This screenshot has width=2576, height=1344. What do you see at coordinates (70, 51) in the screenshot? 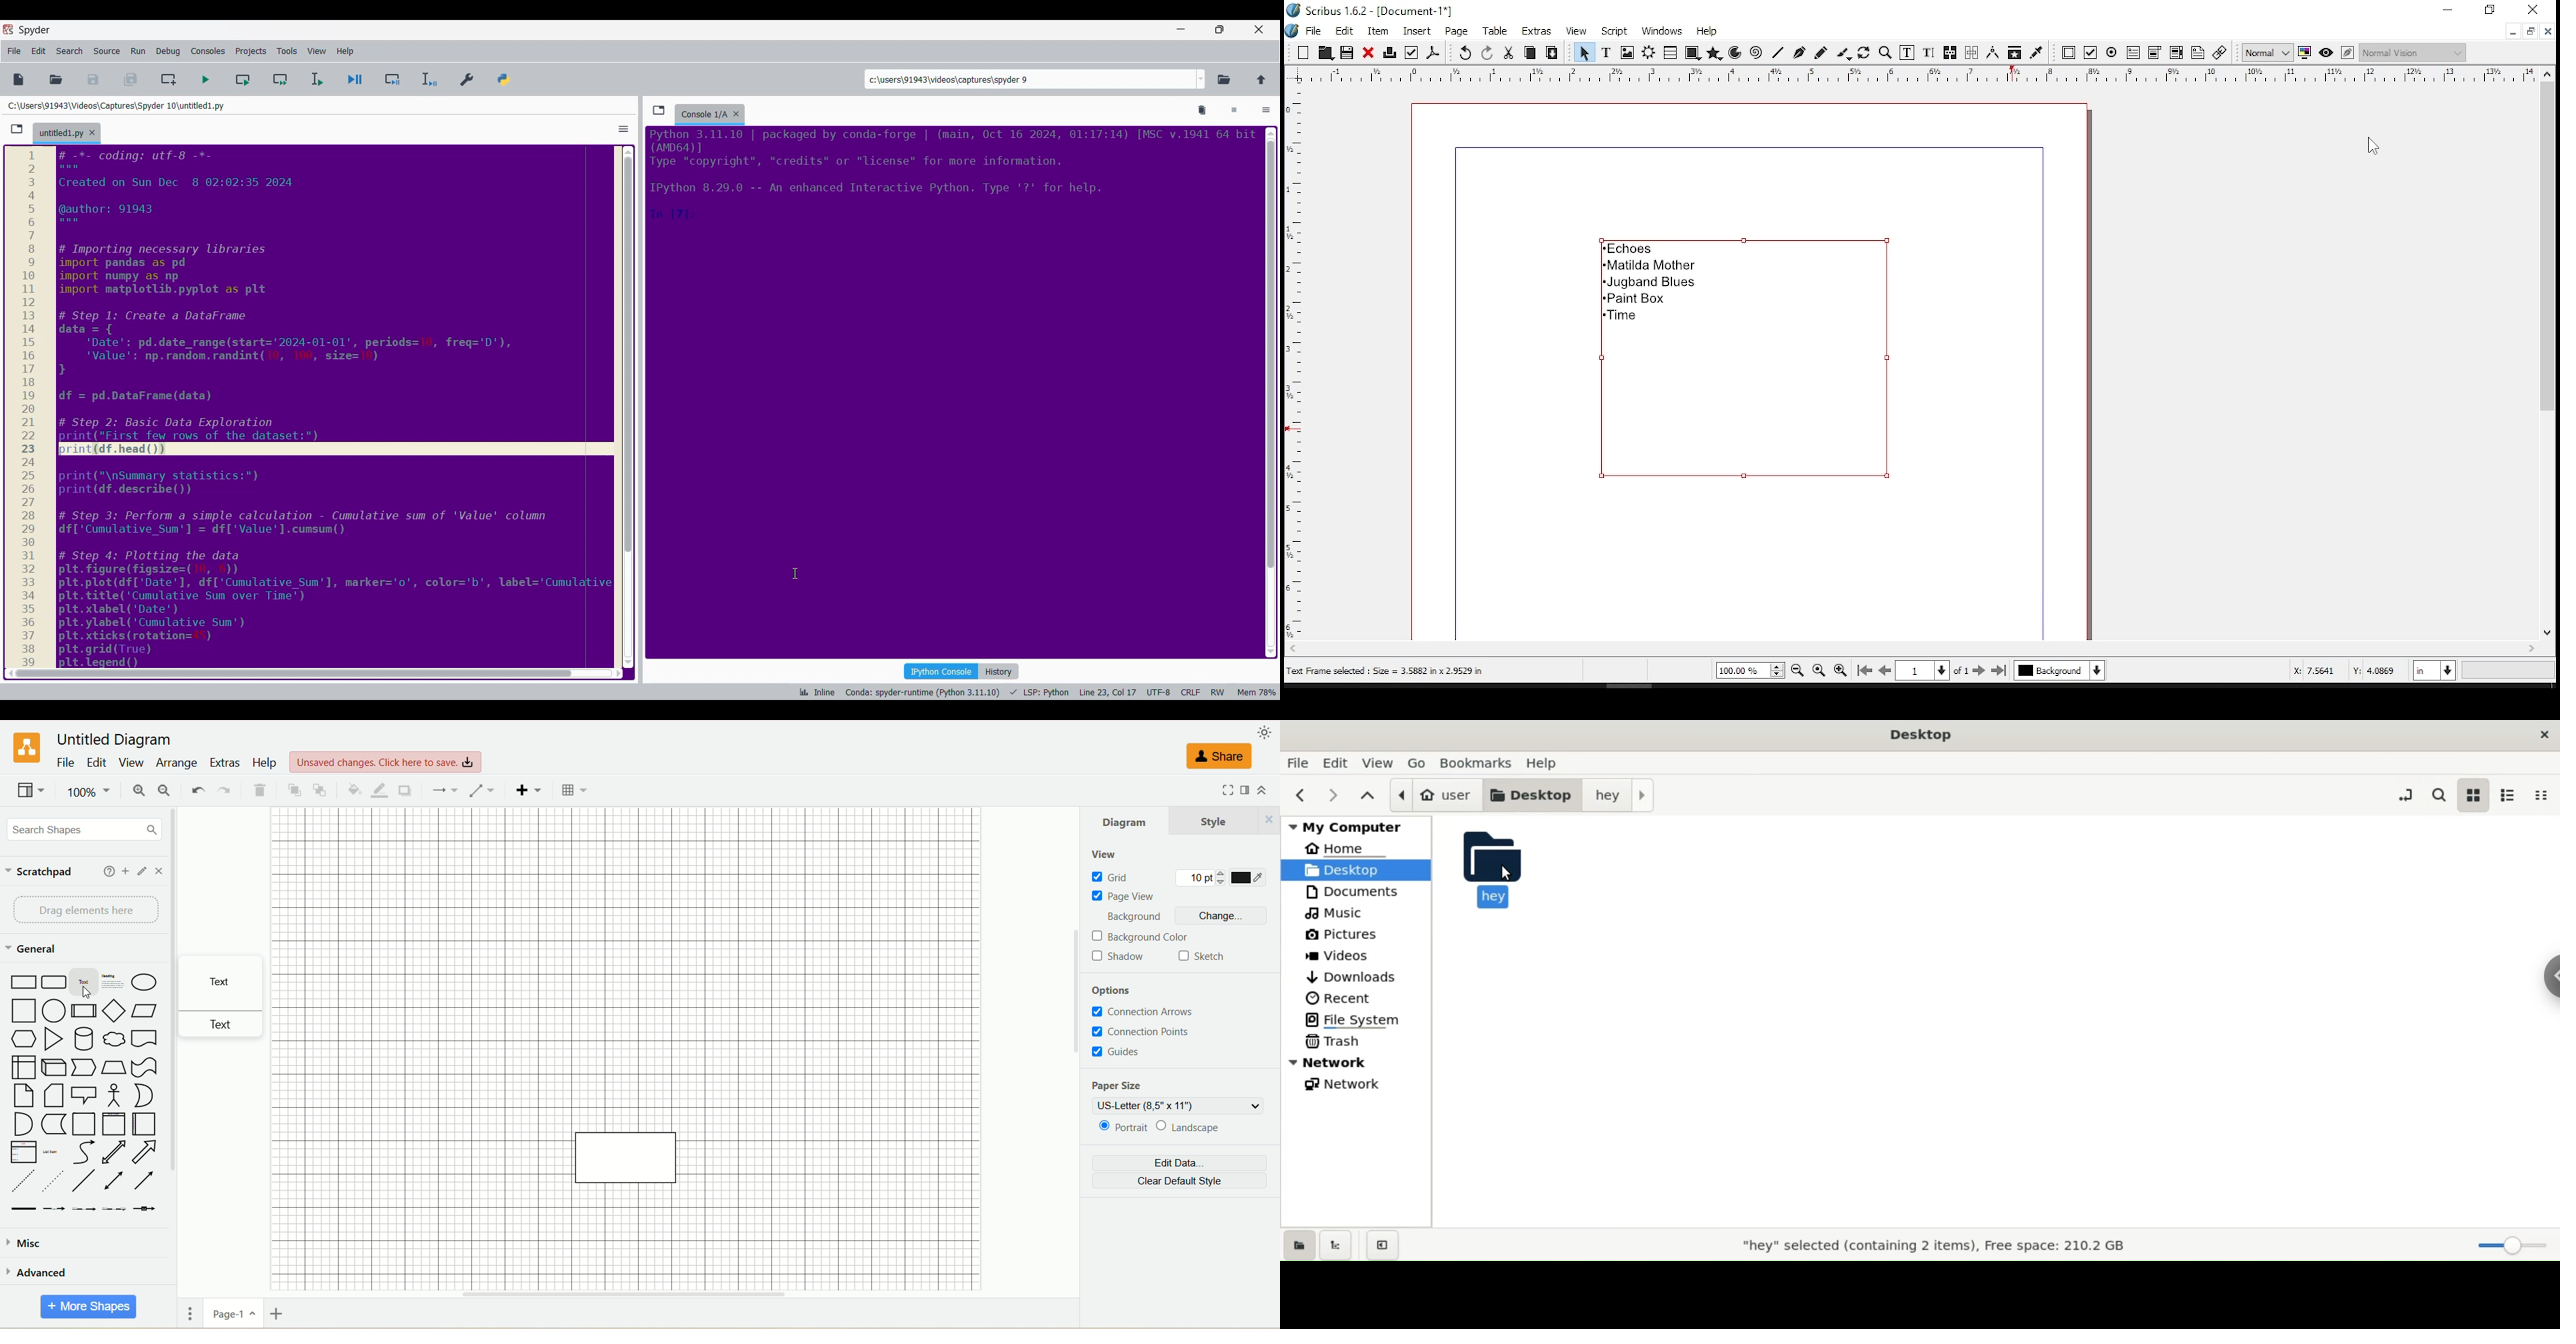
I see `Search menu` at bounding box center [70, 51].